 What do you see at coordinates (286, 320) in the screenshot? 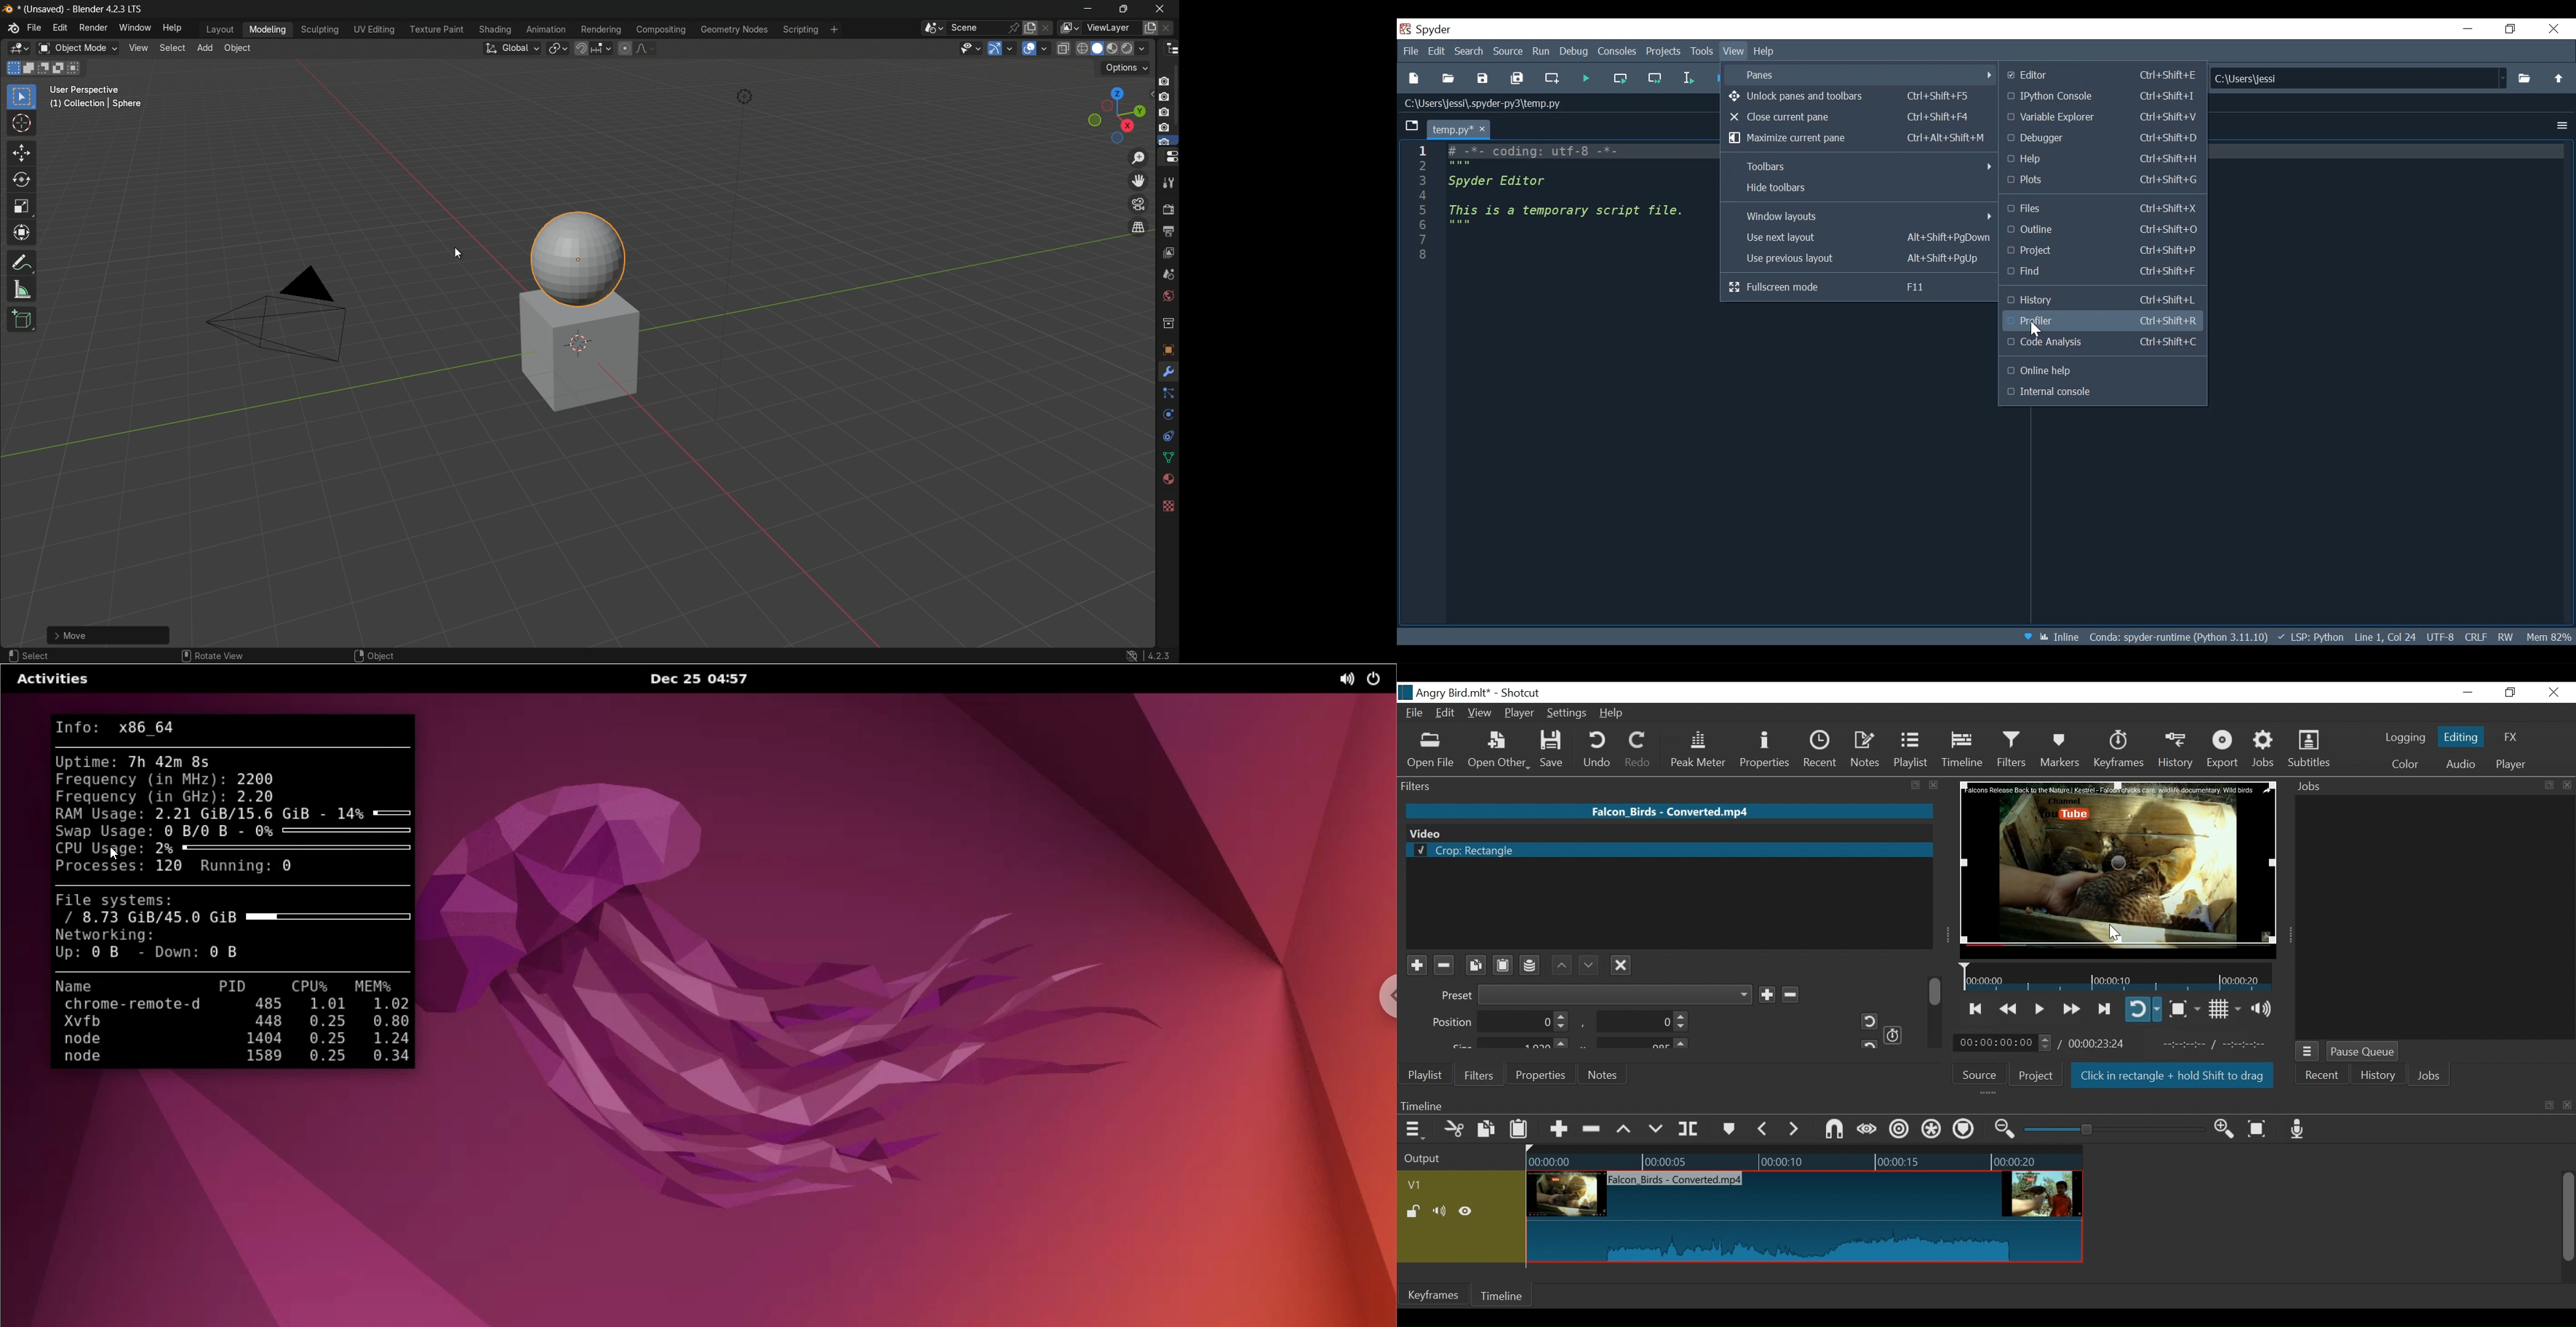
I see `camera` at bounding box center [286, 320].